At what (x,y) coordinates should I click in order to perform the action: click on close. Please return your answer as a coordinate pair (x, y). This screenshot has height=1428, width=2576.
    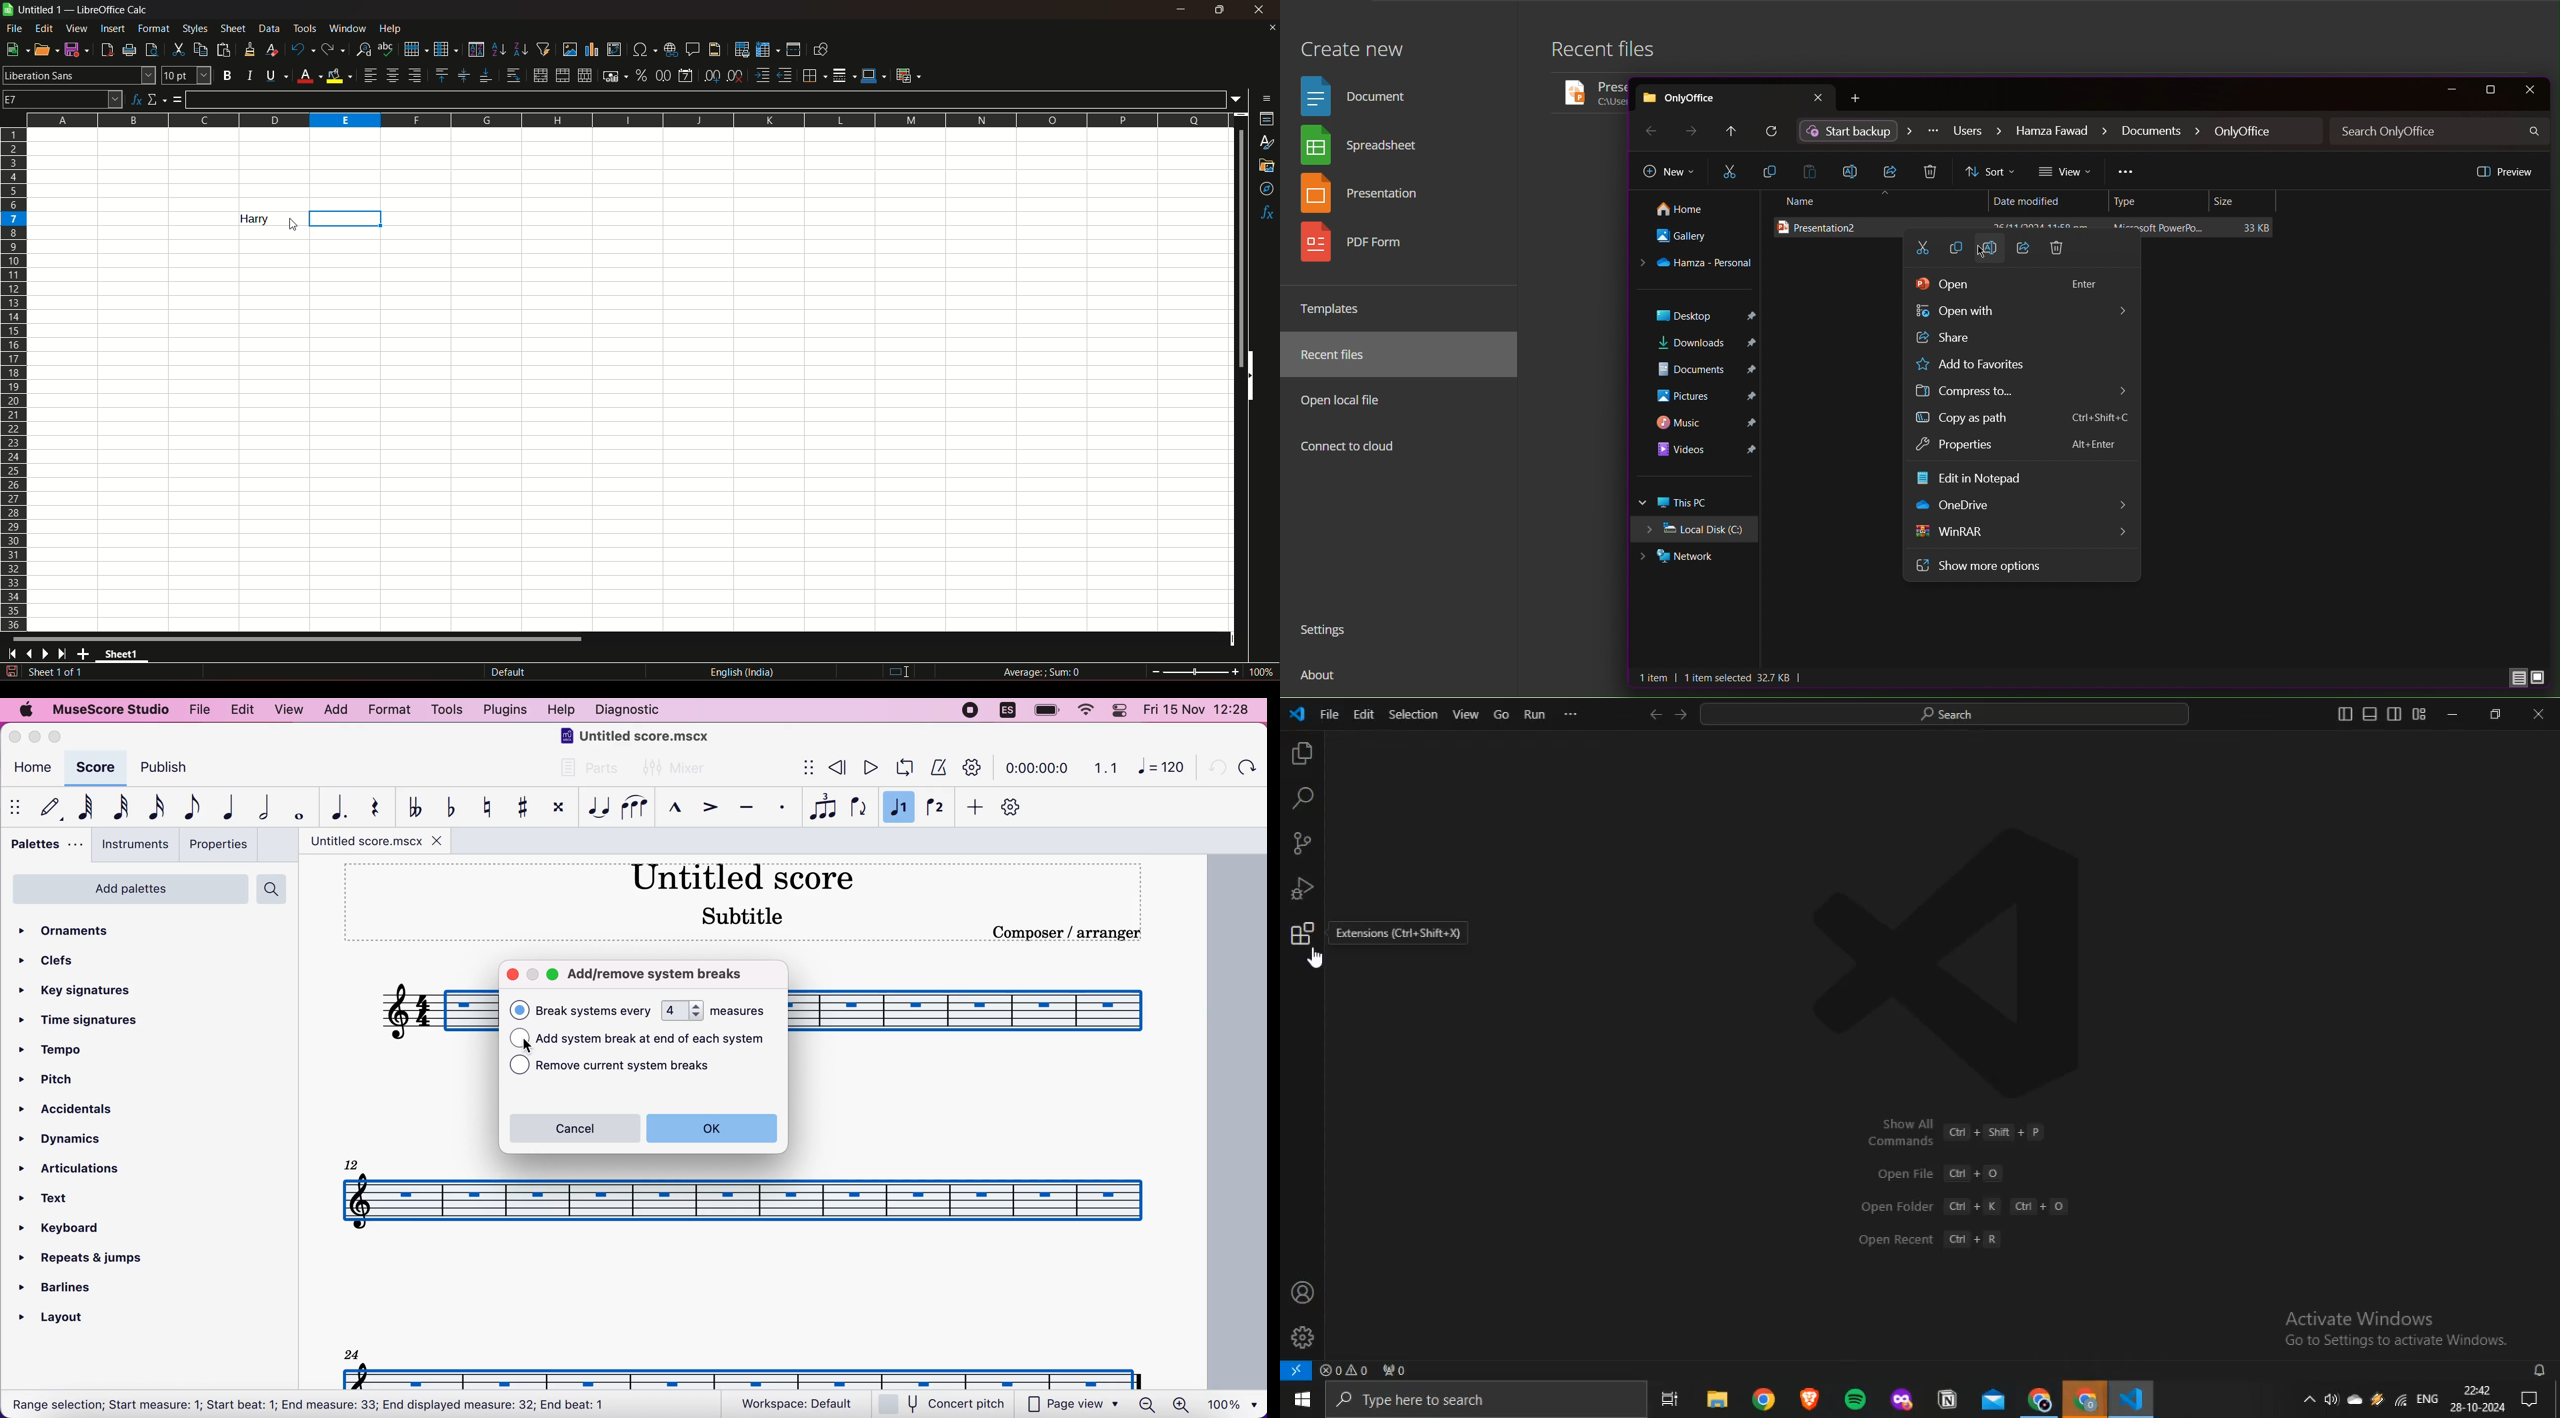
    Looking at the image, I should click on (17, 738).